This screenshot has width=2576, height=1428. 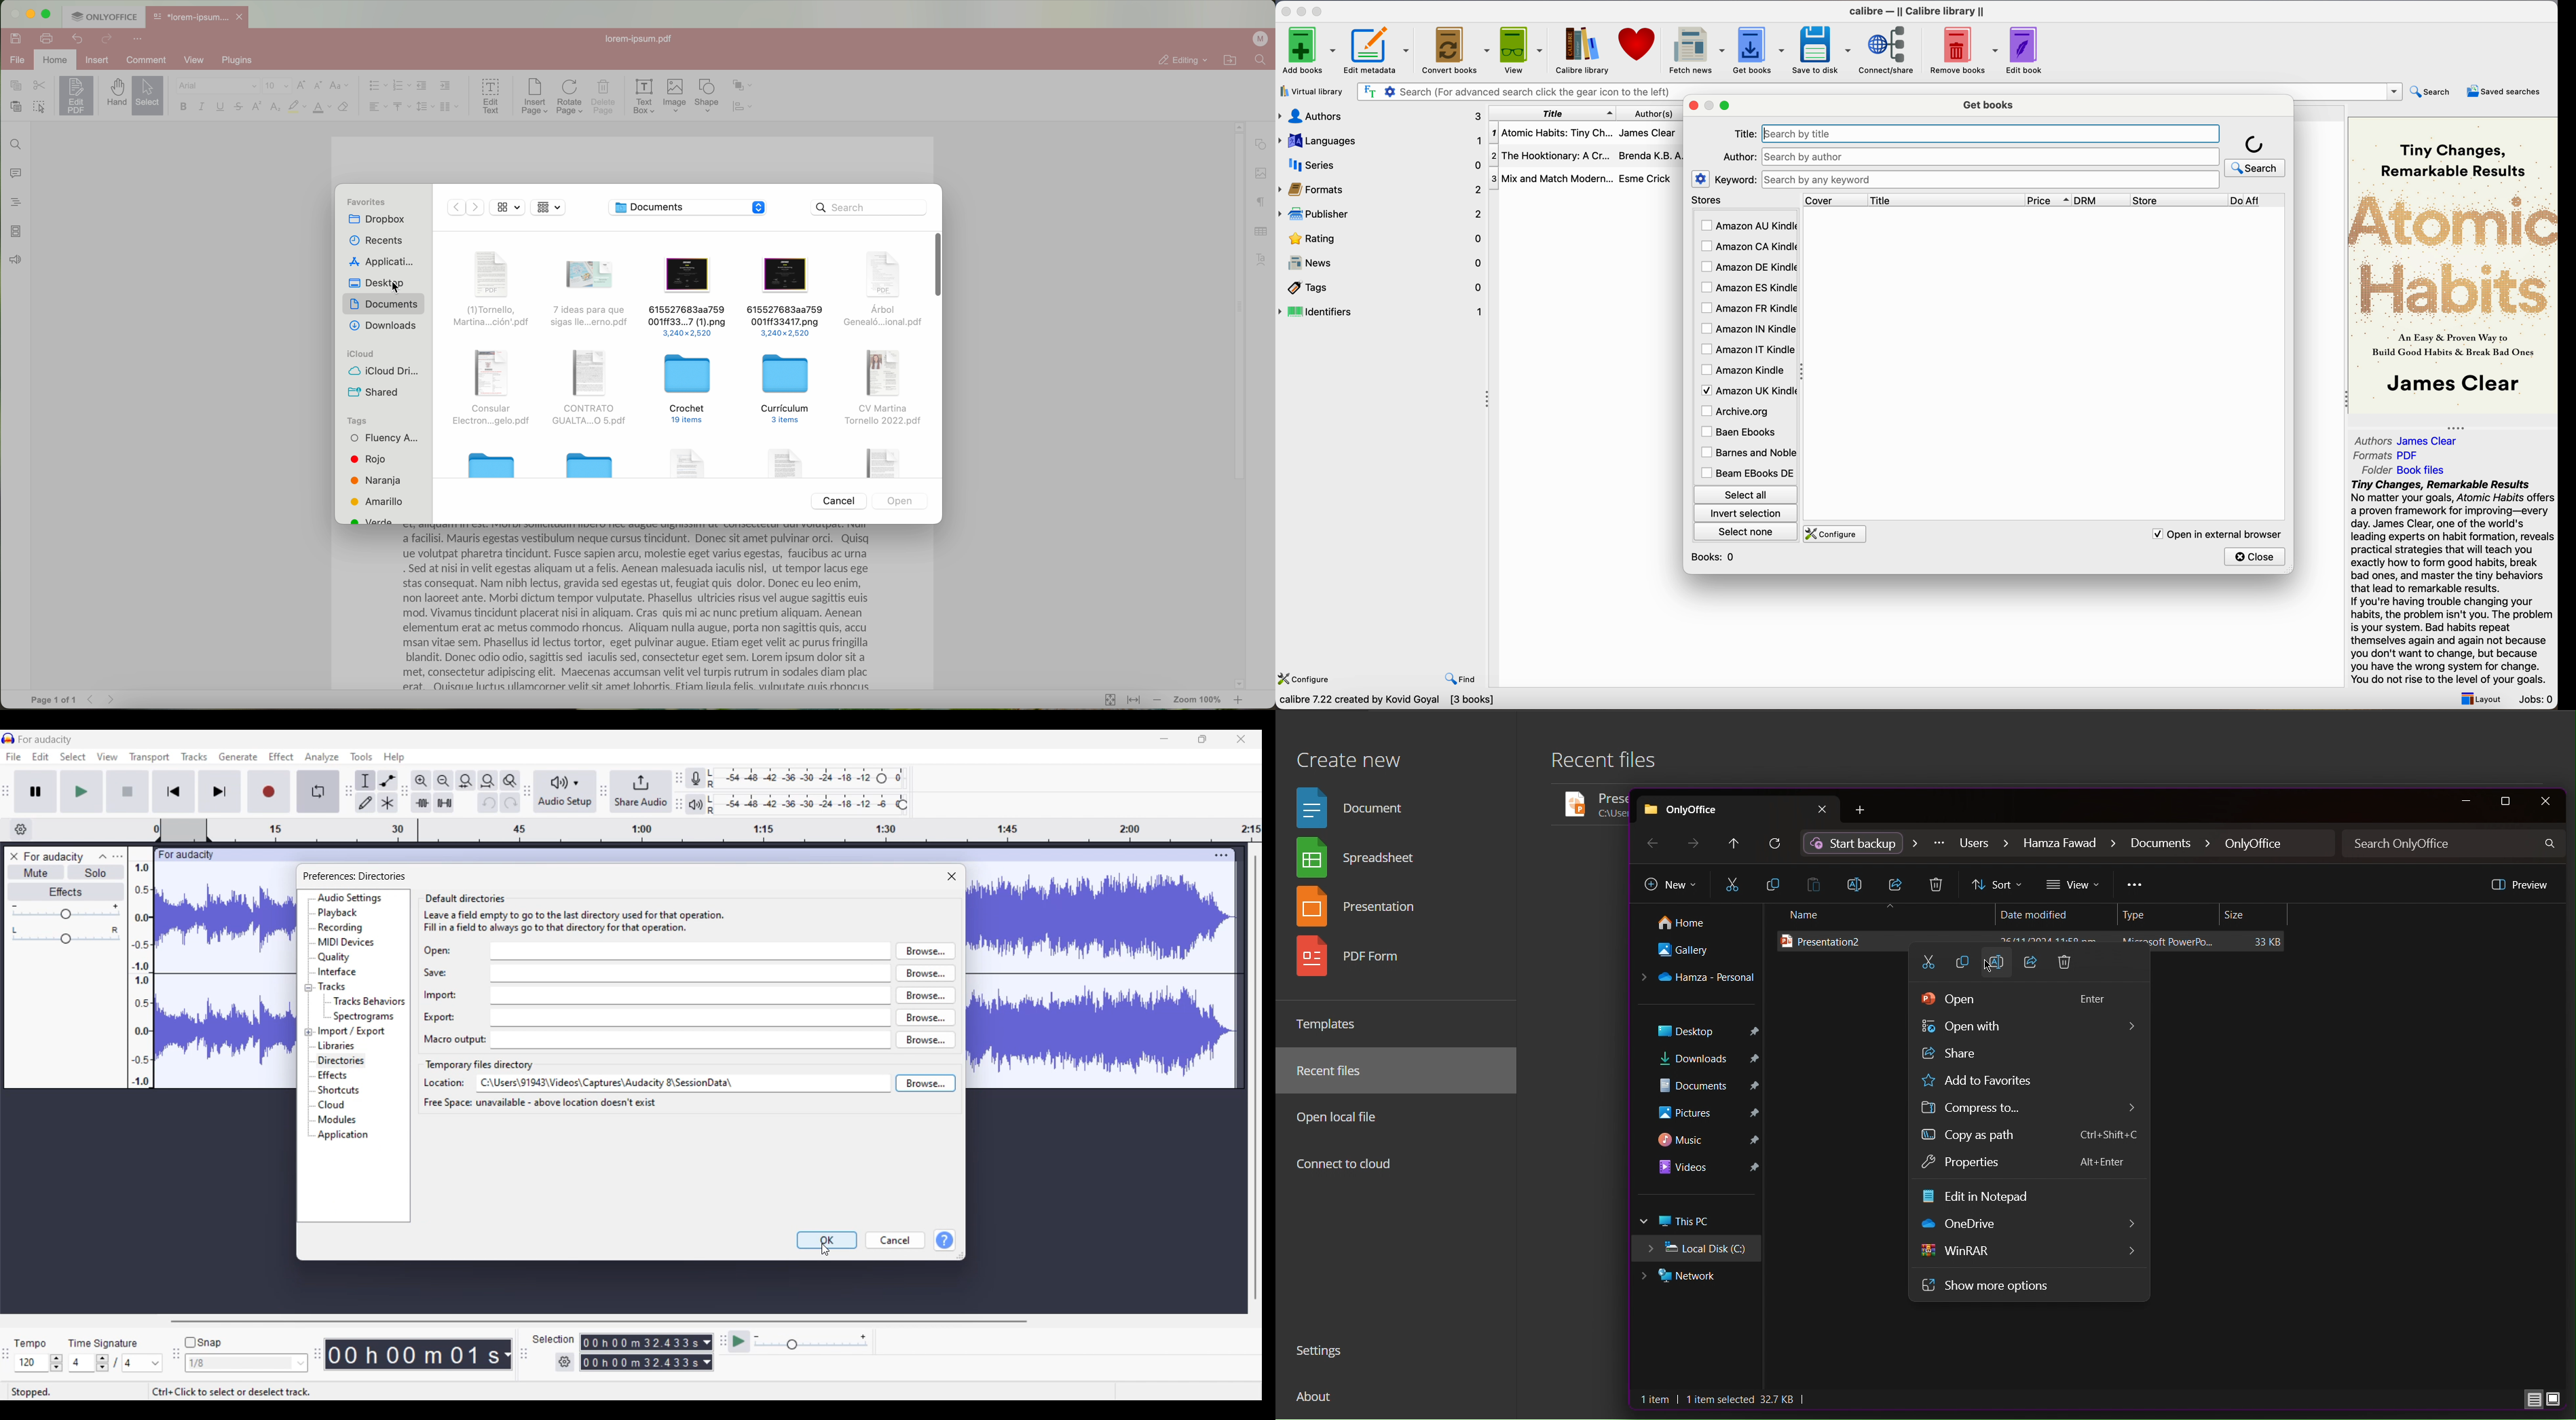 What do you see at coordinates (1364, 909) in the screenshot?
I see `Presentation` at bounding box center [1364, 909].